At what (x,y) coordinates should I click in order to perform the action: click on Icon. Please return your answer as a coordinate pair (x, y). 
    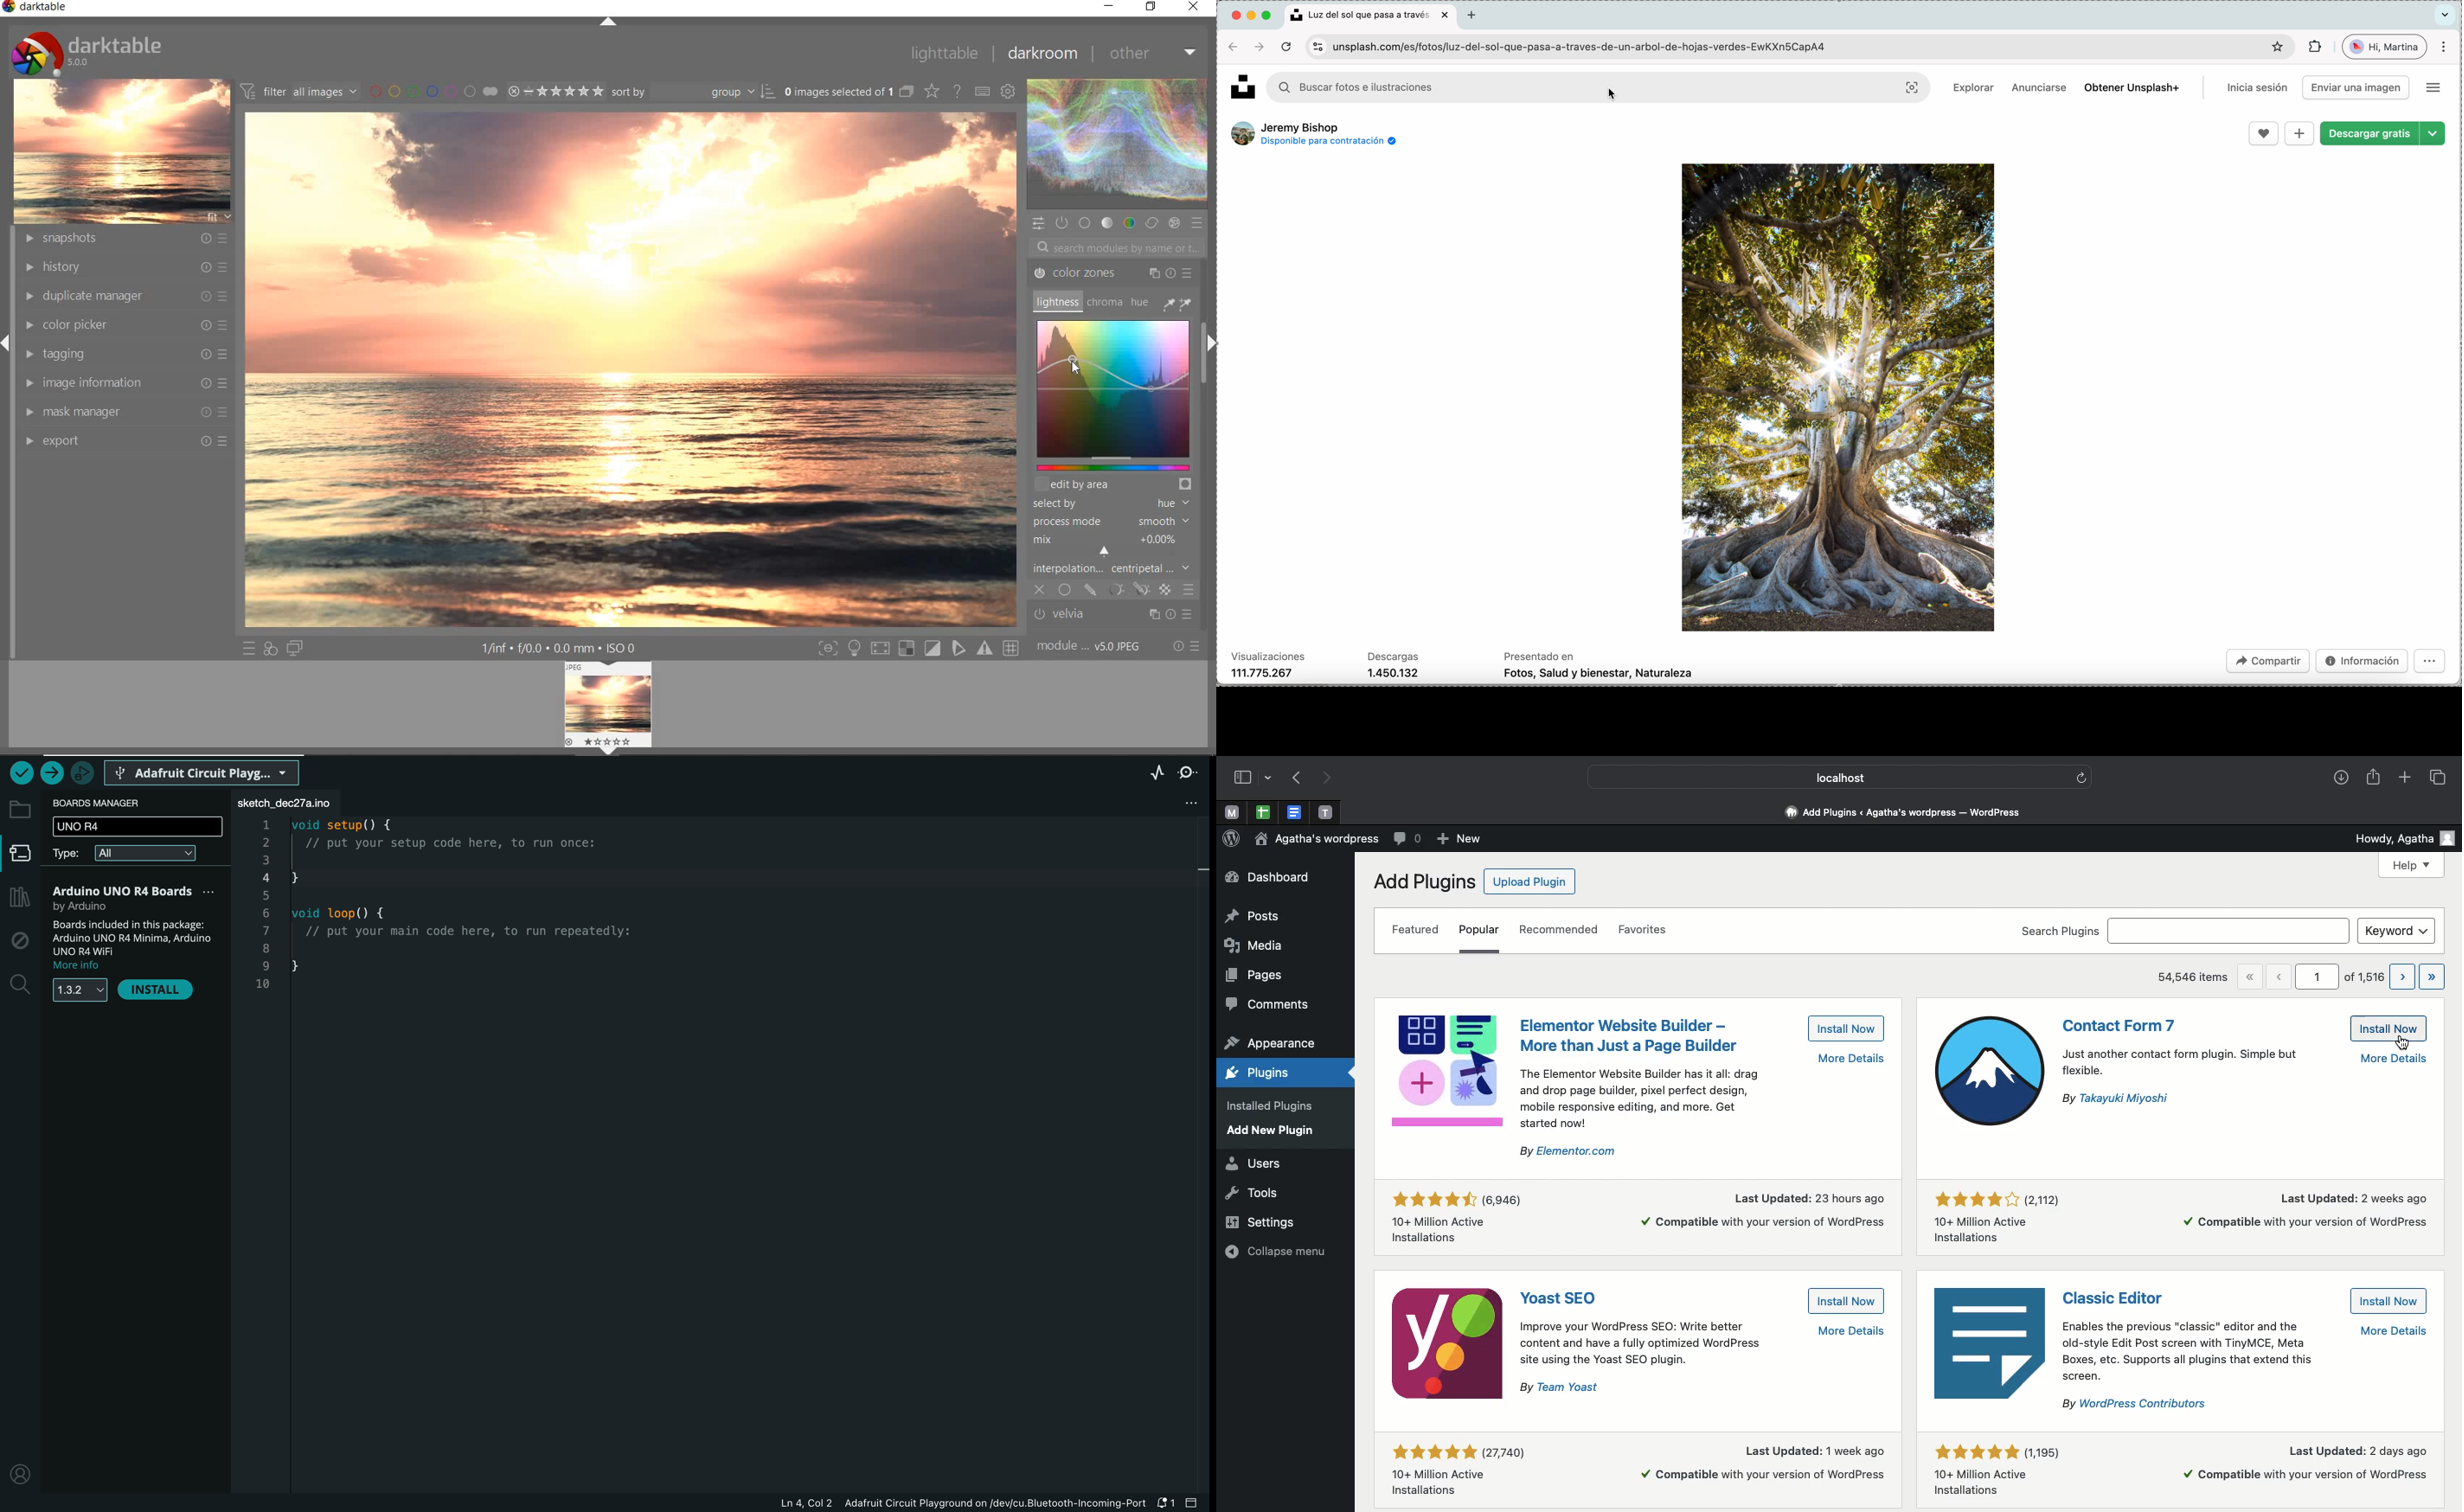
    Looking at the image, I should click on (1990, 1346).